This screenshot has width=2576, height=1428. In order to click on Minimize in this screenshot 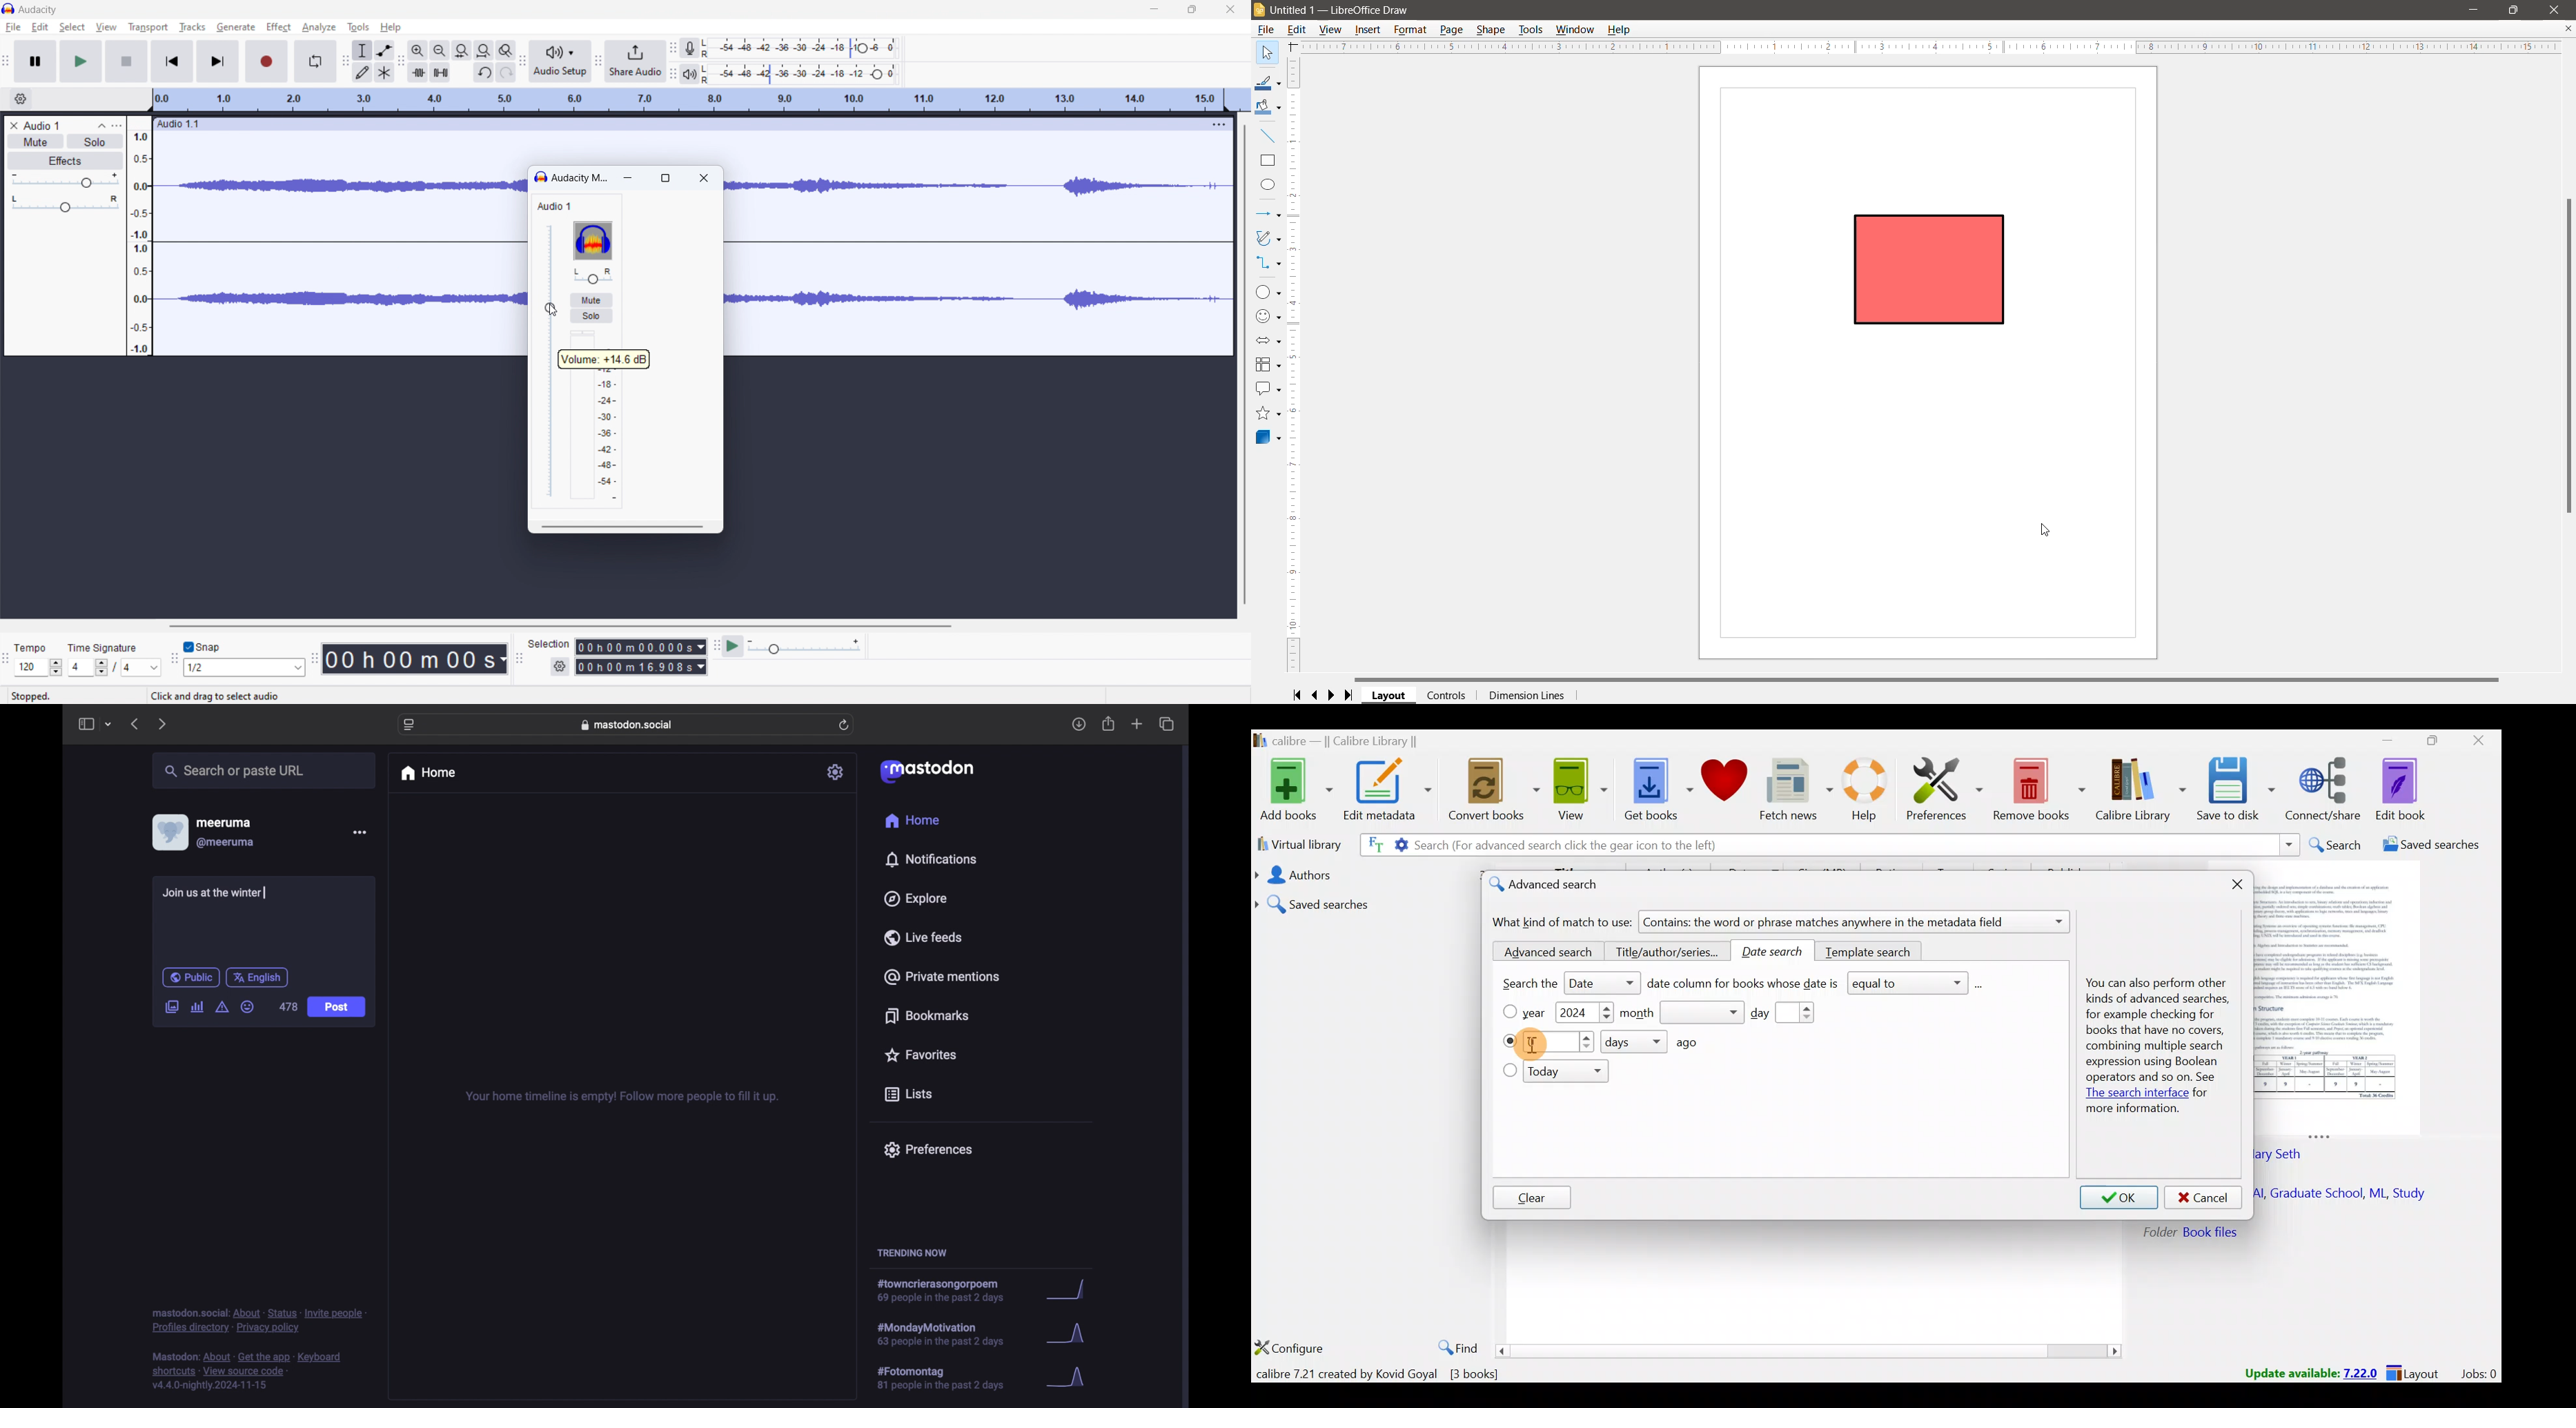, I will do `click(2474, 9)`.